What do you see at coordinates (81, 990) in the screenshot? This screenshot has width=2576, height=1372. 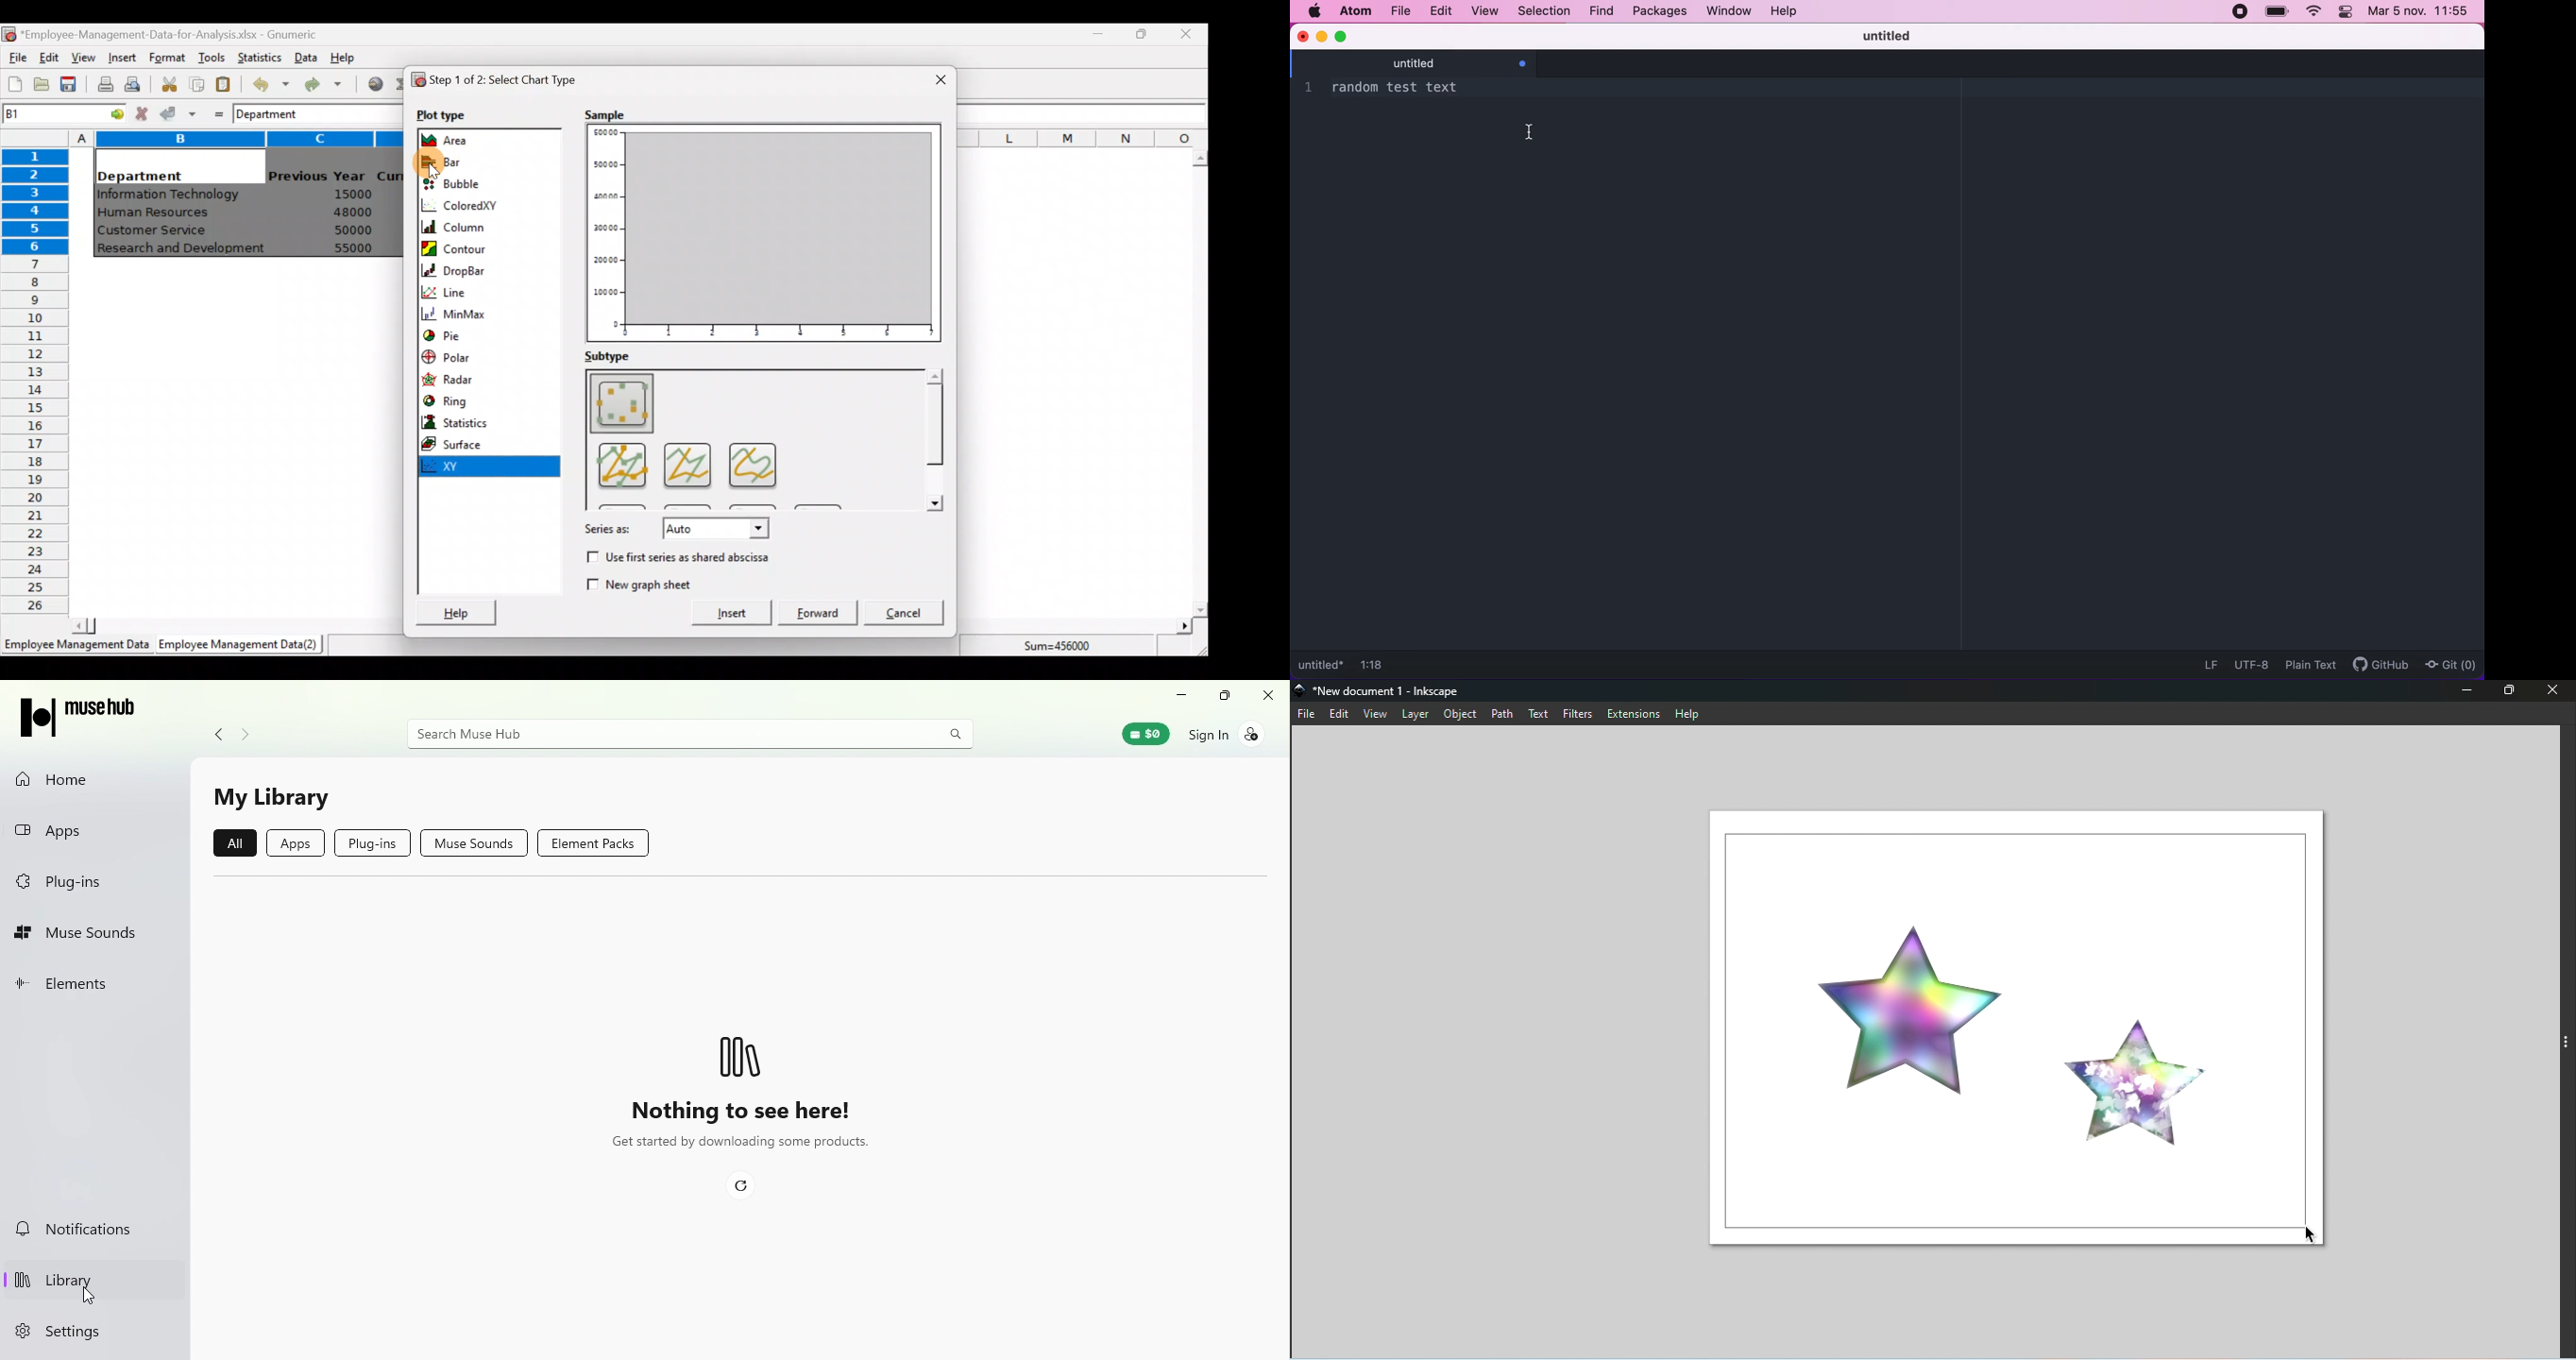 I see `Elements` at bounding box center [81, 990].